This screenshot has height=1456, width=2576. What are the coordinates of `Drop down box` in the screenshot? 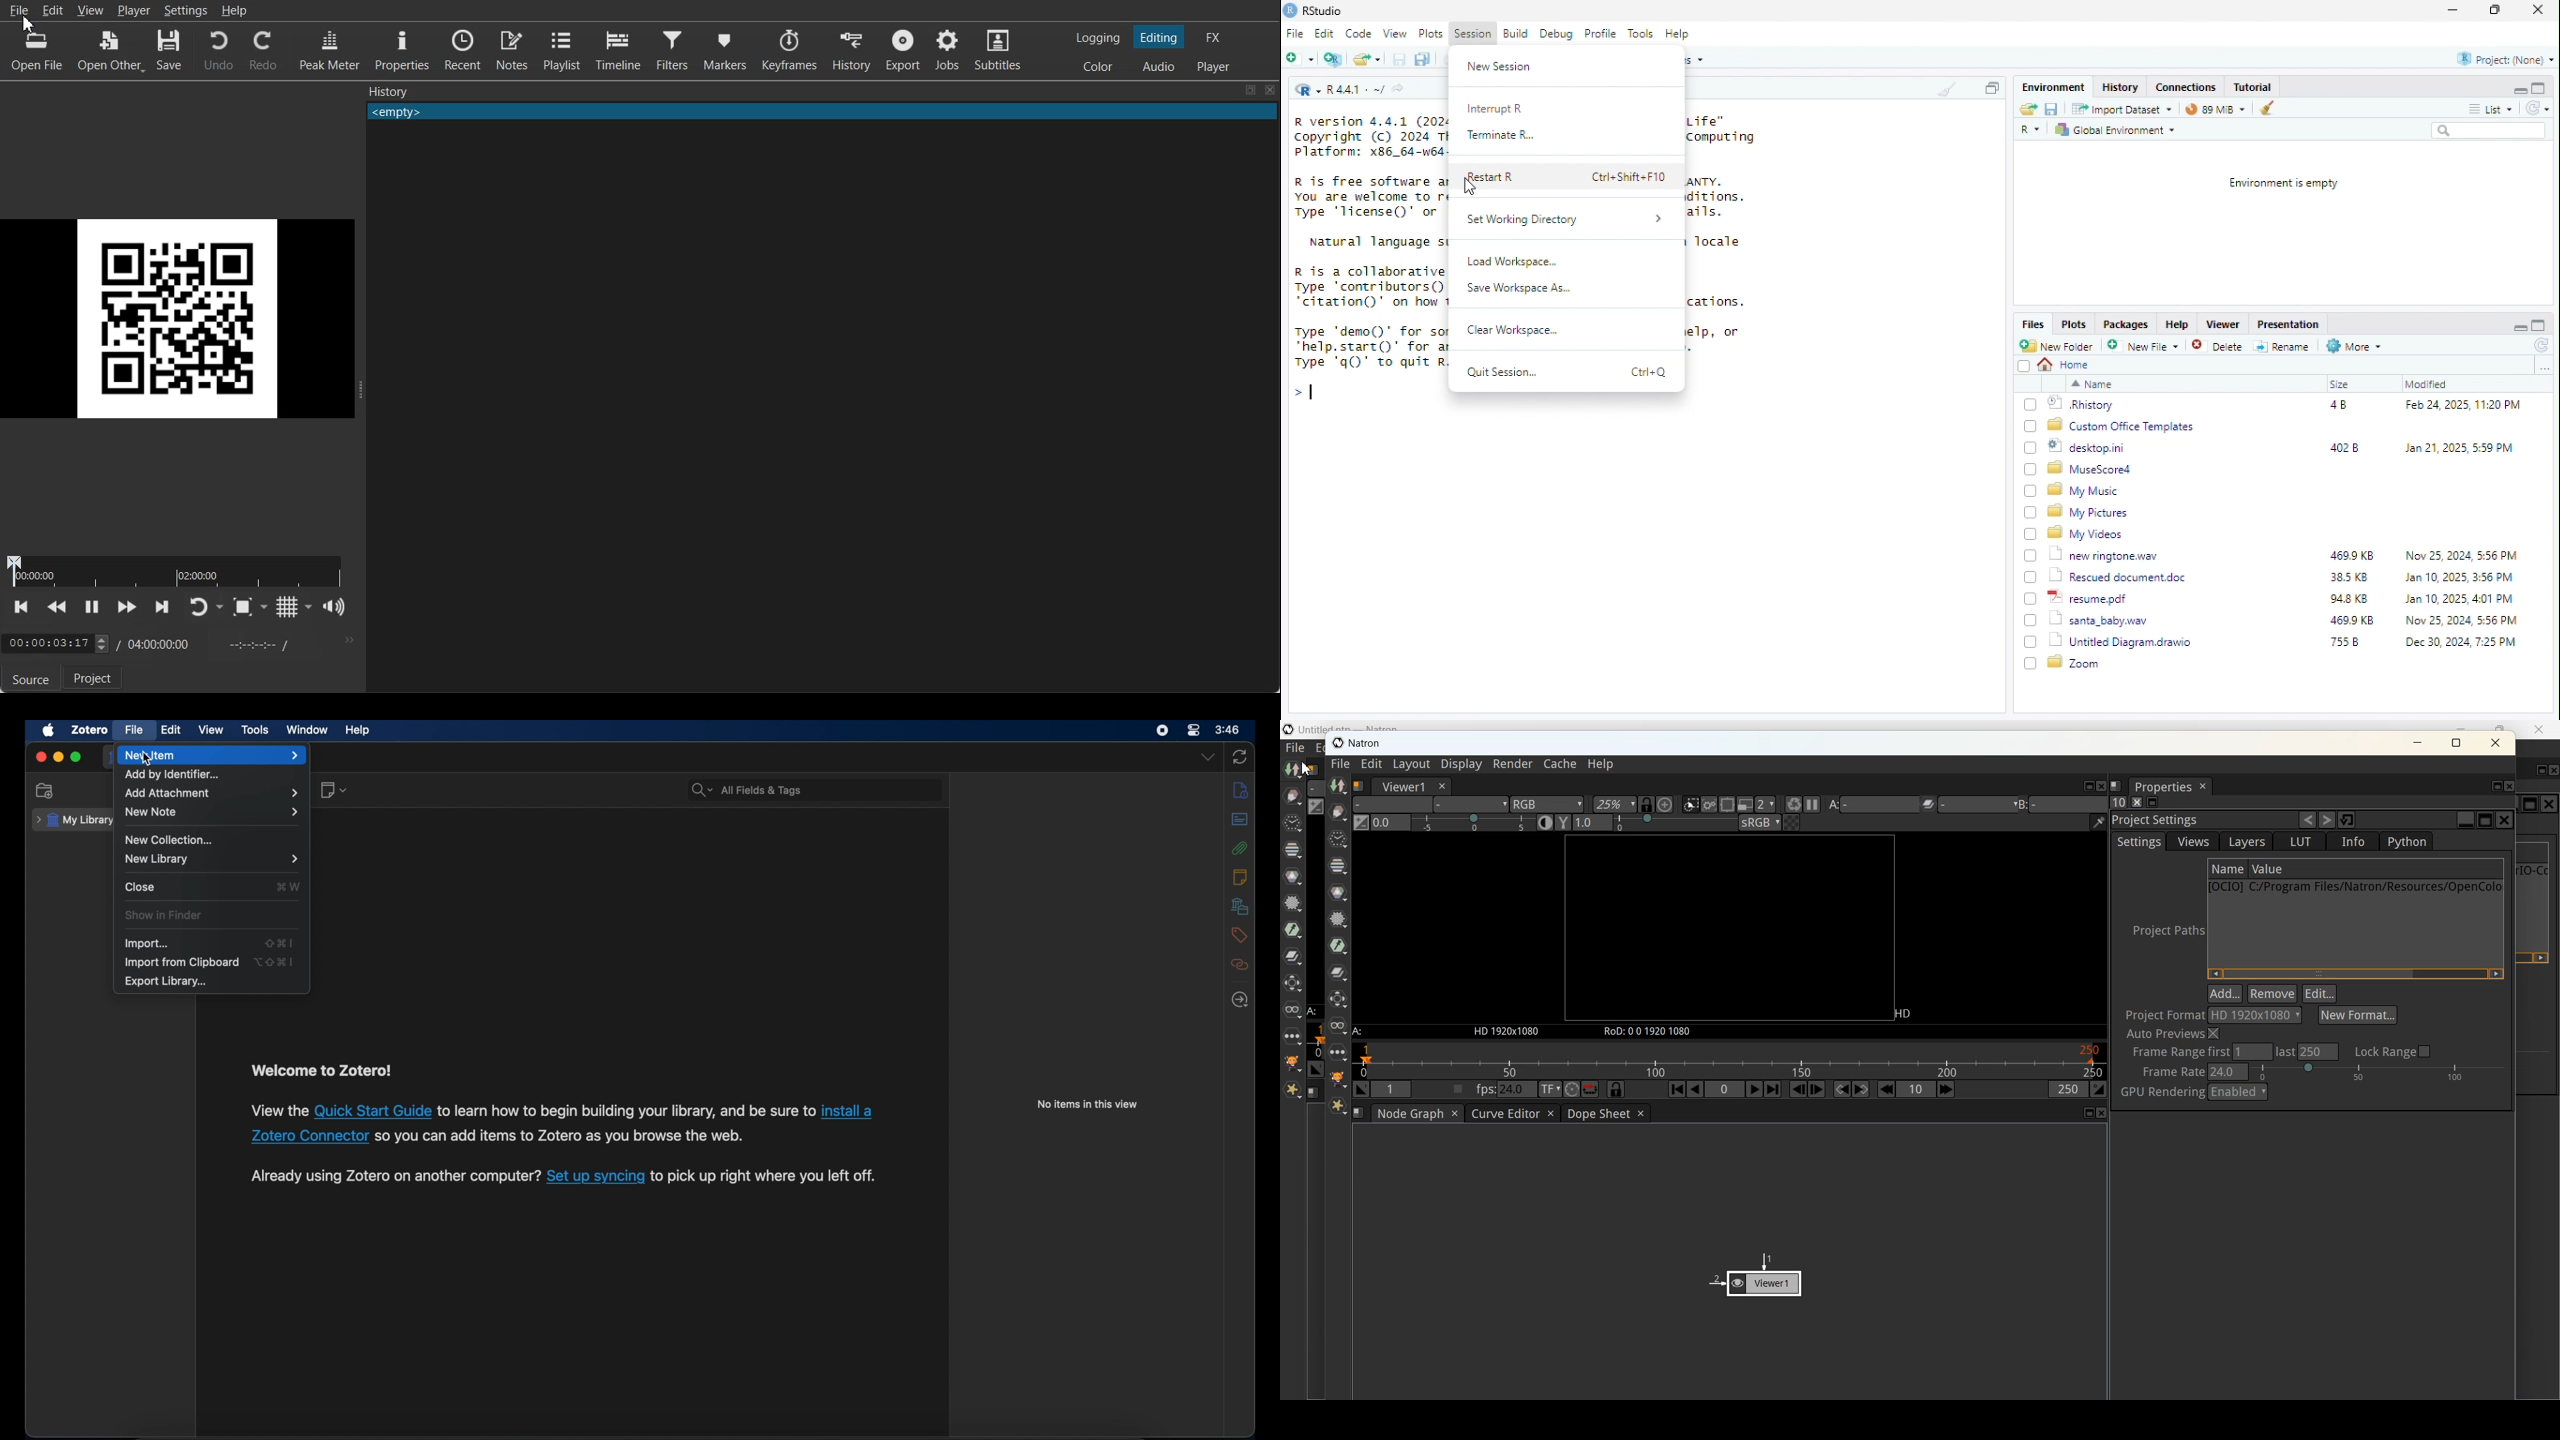 It's located at (221, 607).